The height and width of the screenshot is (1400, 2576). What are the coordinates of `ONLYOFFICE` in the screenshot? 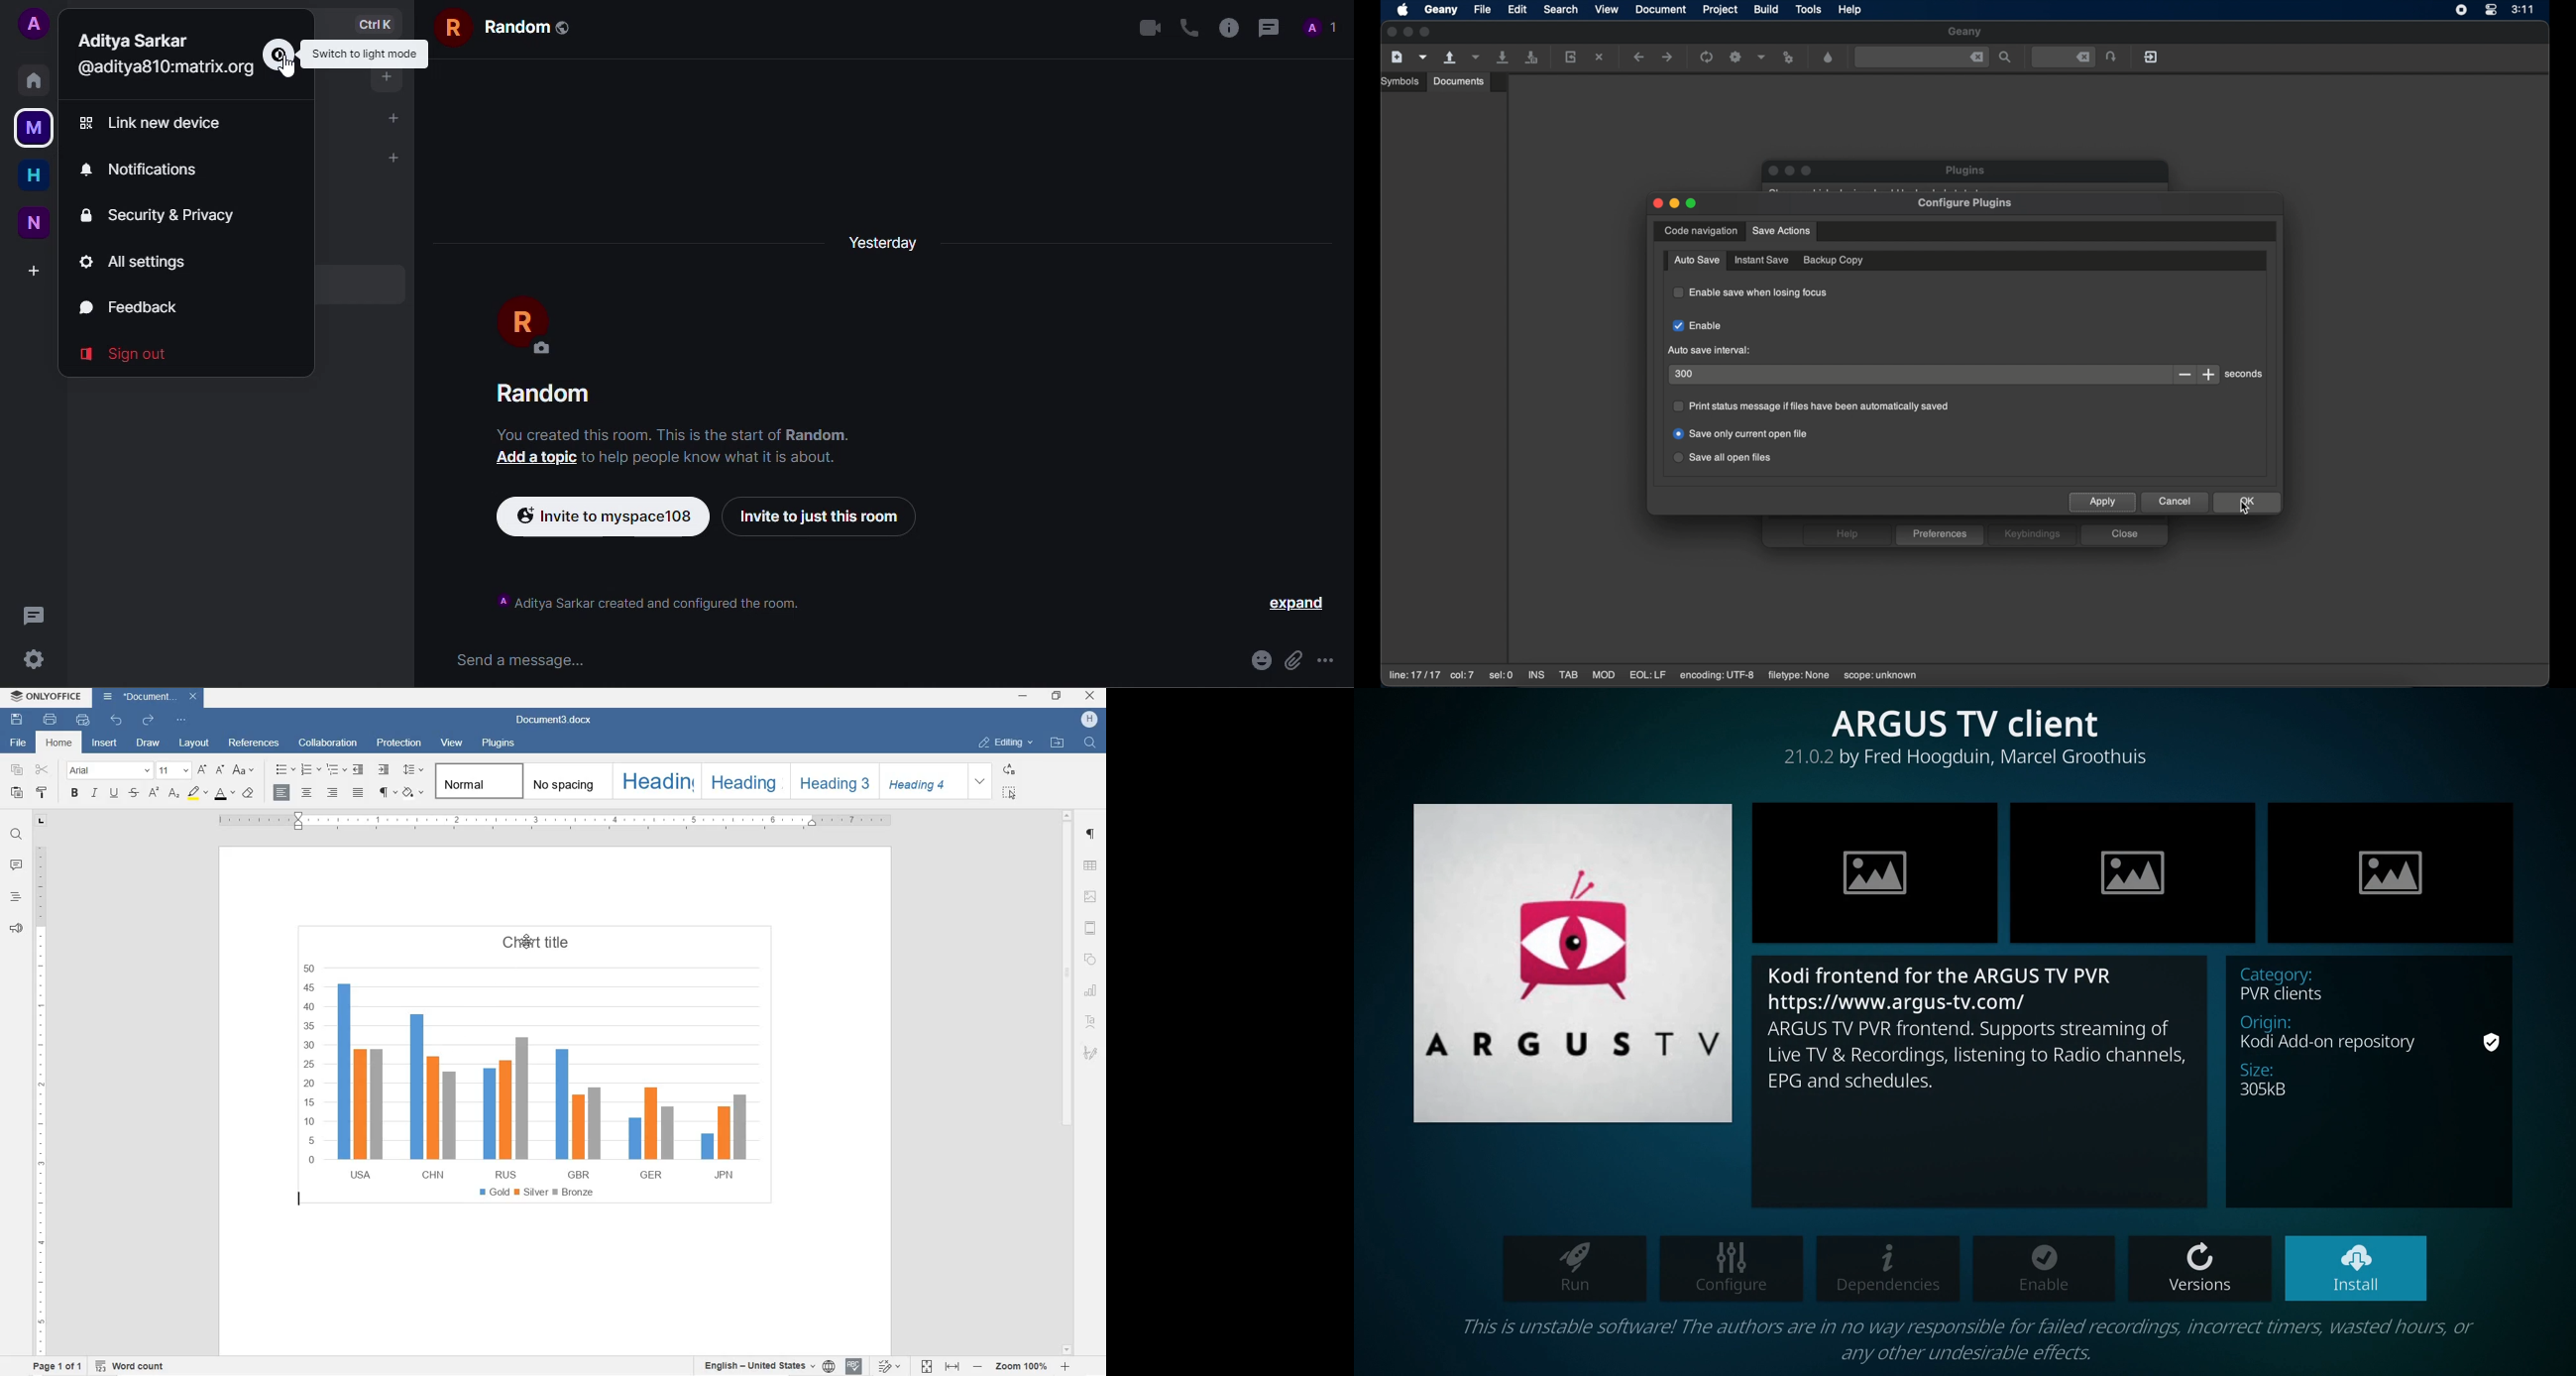 It's located at (46, 697).